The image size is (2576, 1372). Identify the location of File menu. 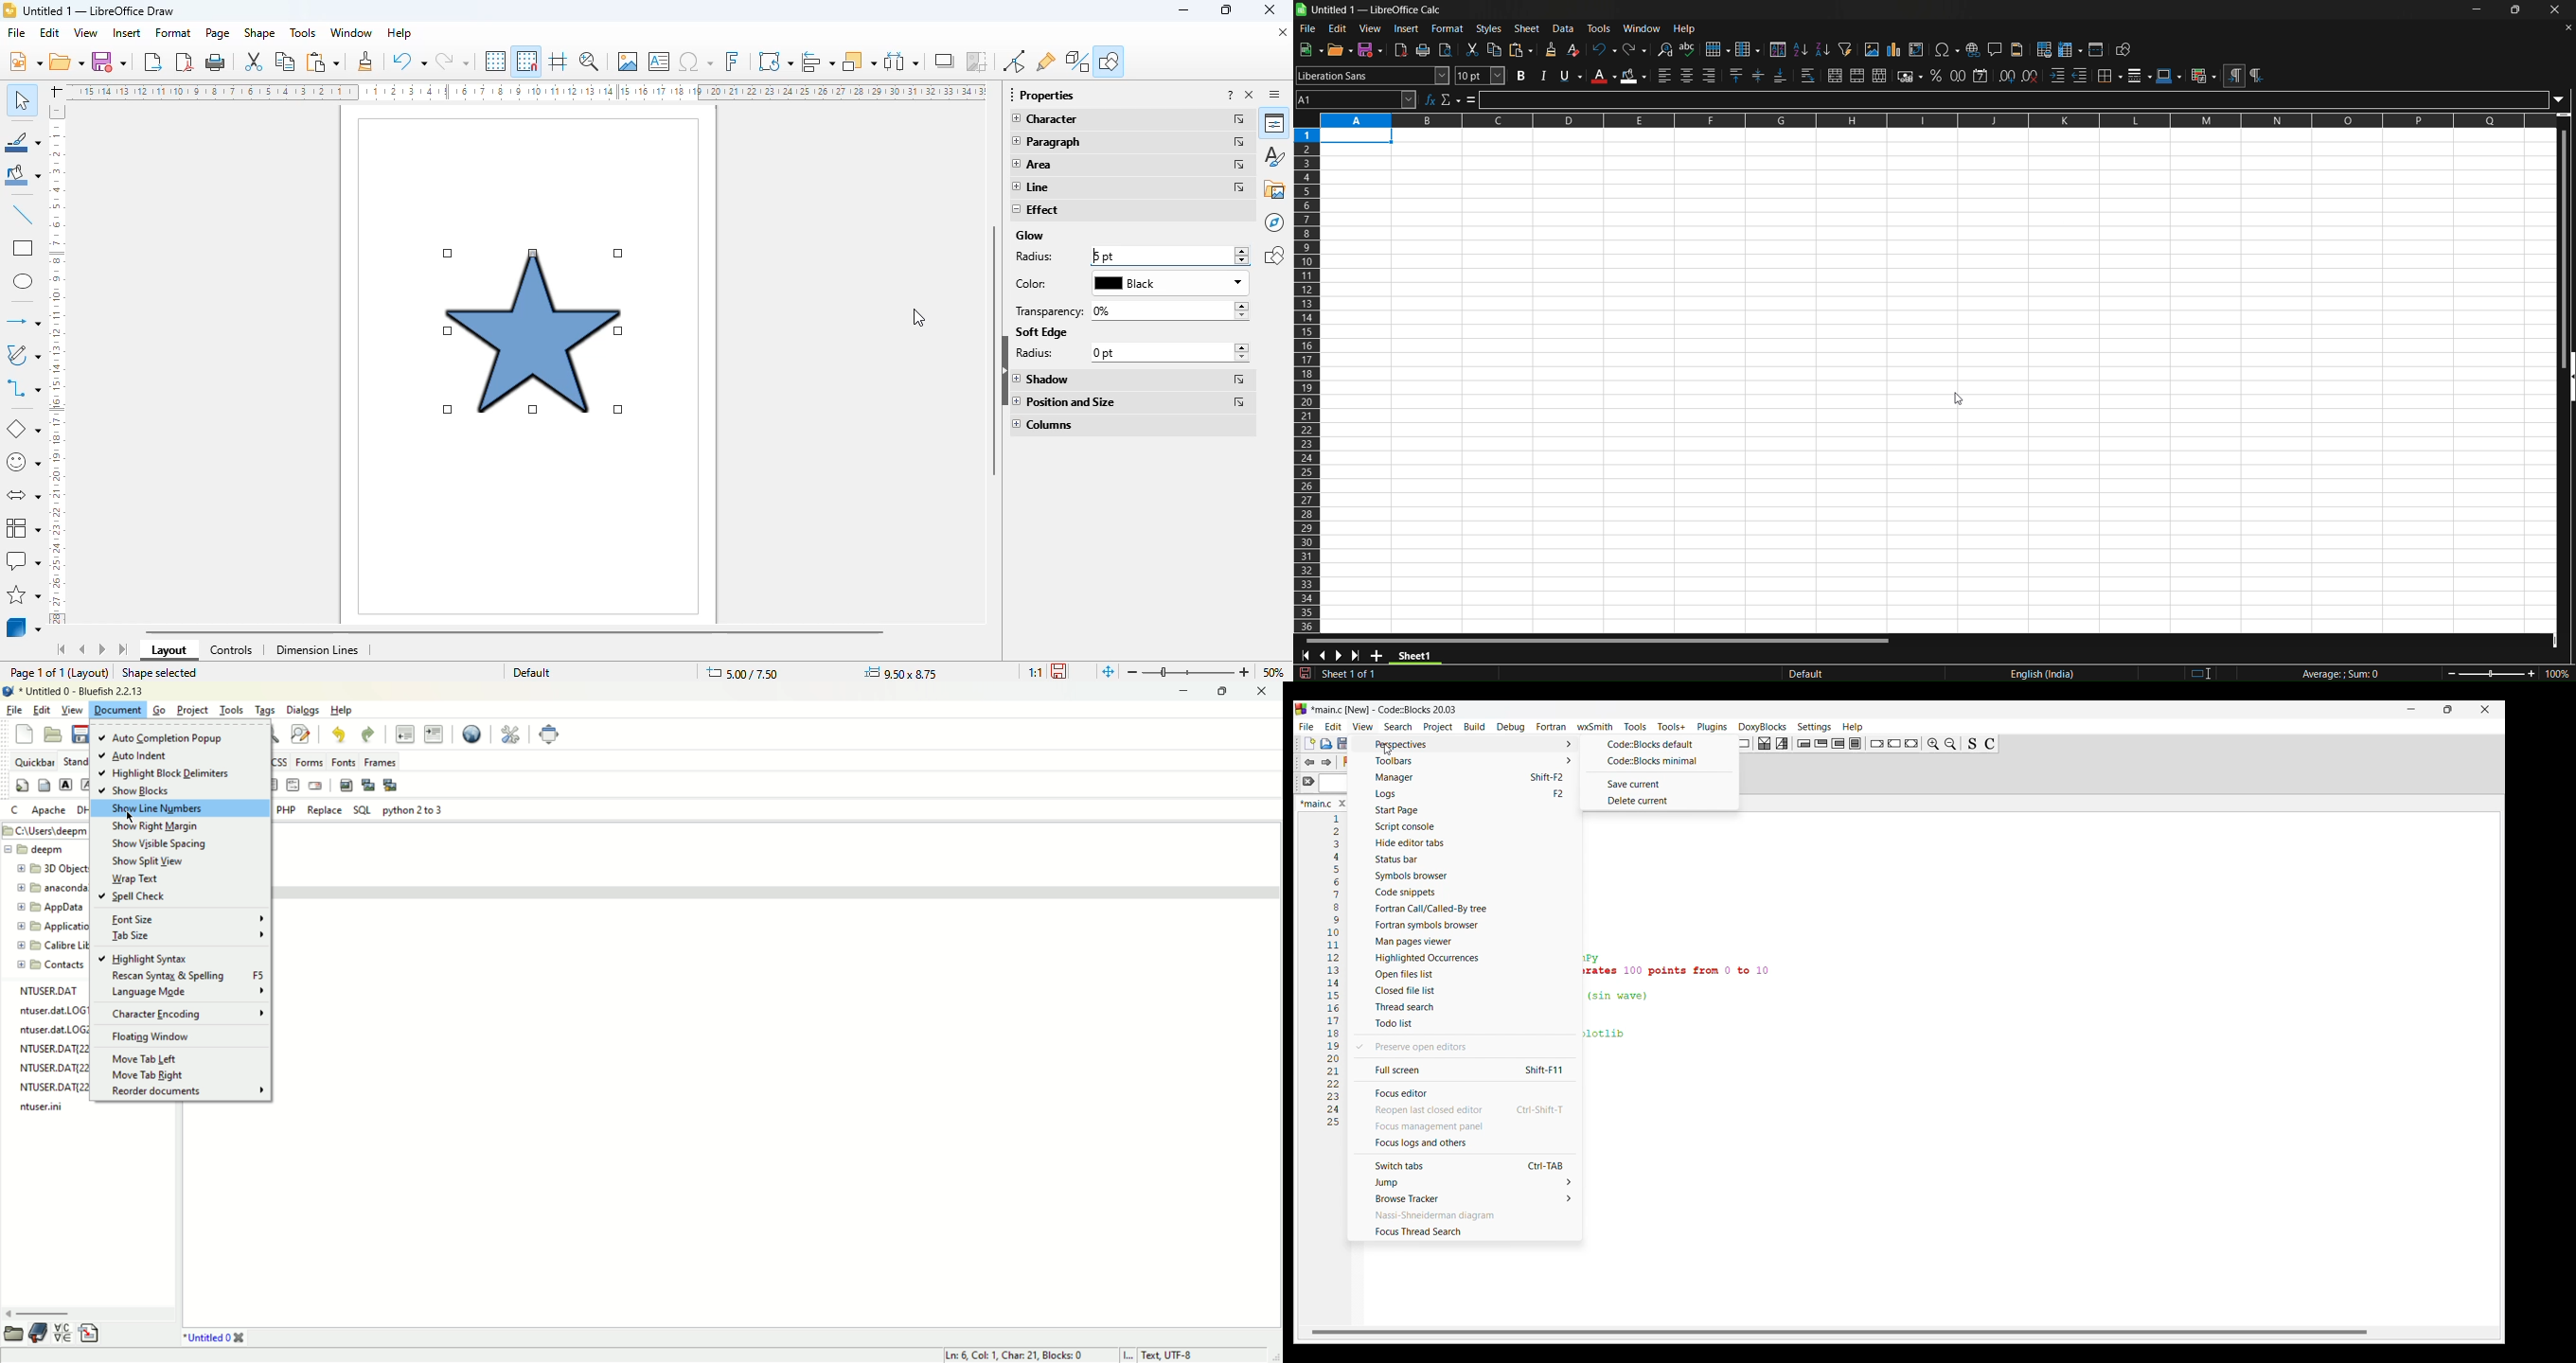
(1306, 727).